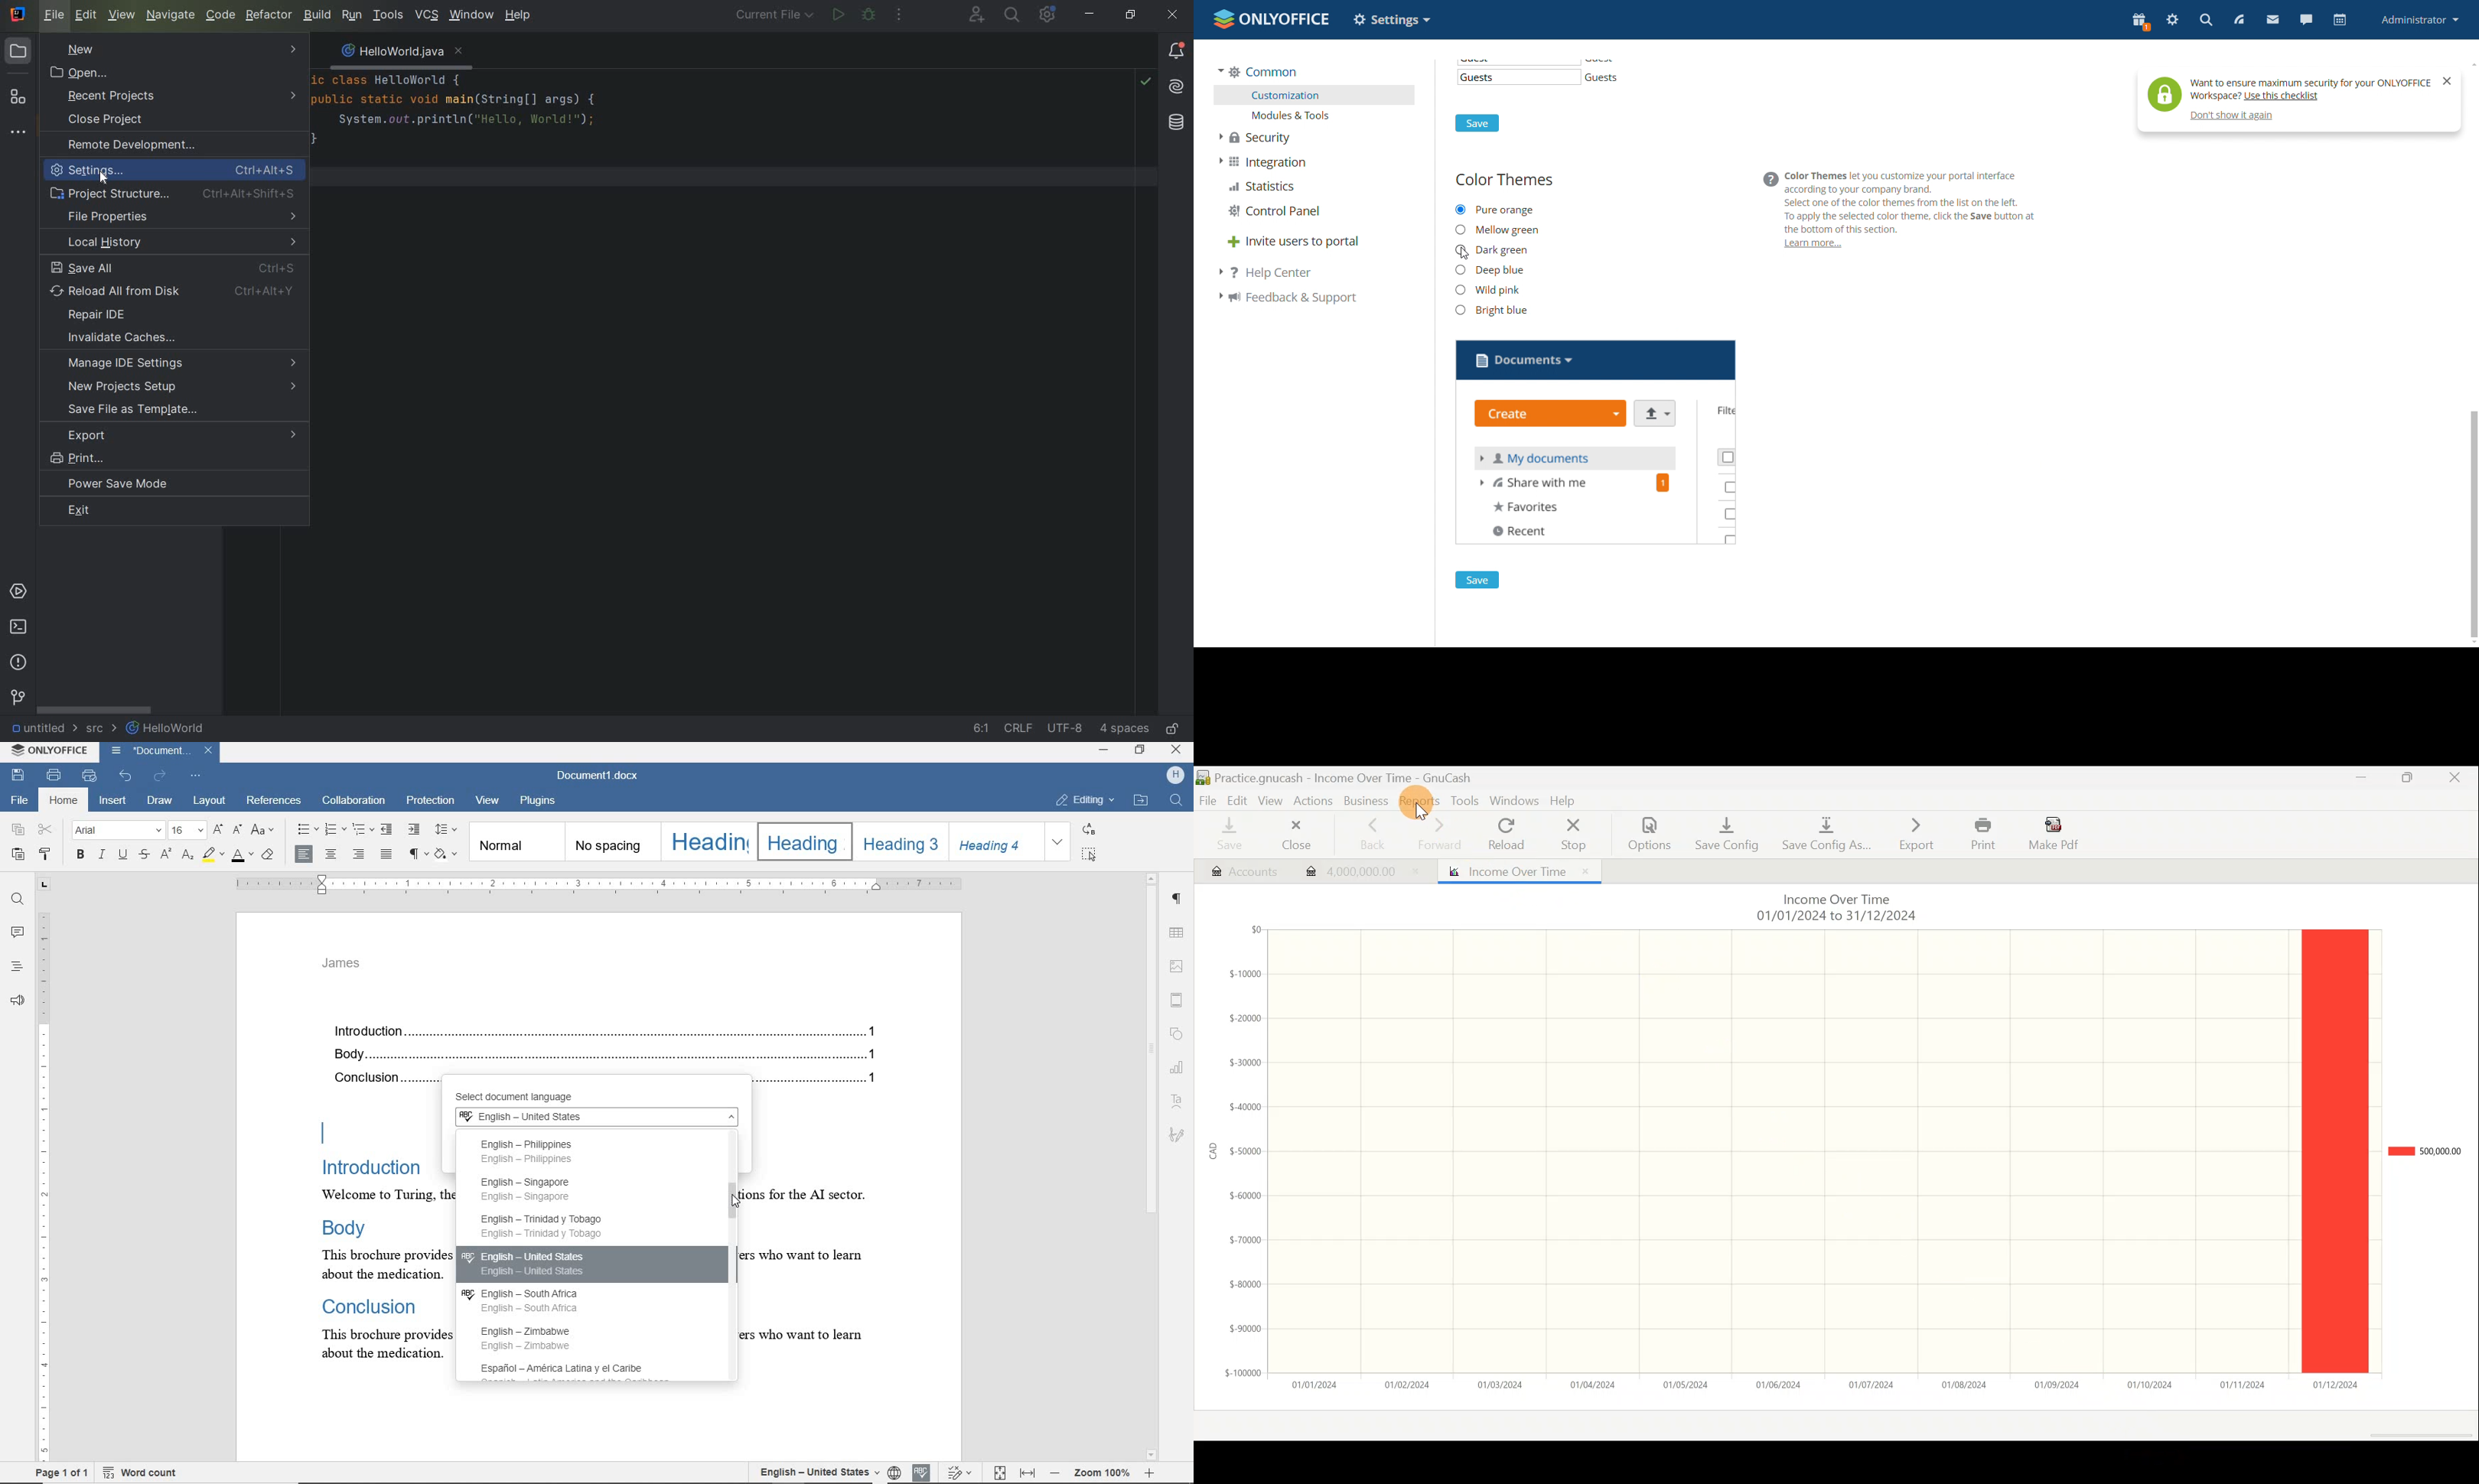  I want to click on DEBUG, so click(870, 15).